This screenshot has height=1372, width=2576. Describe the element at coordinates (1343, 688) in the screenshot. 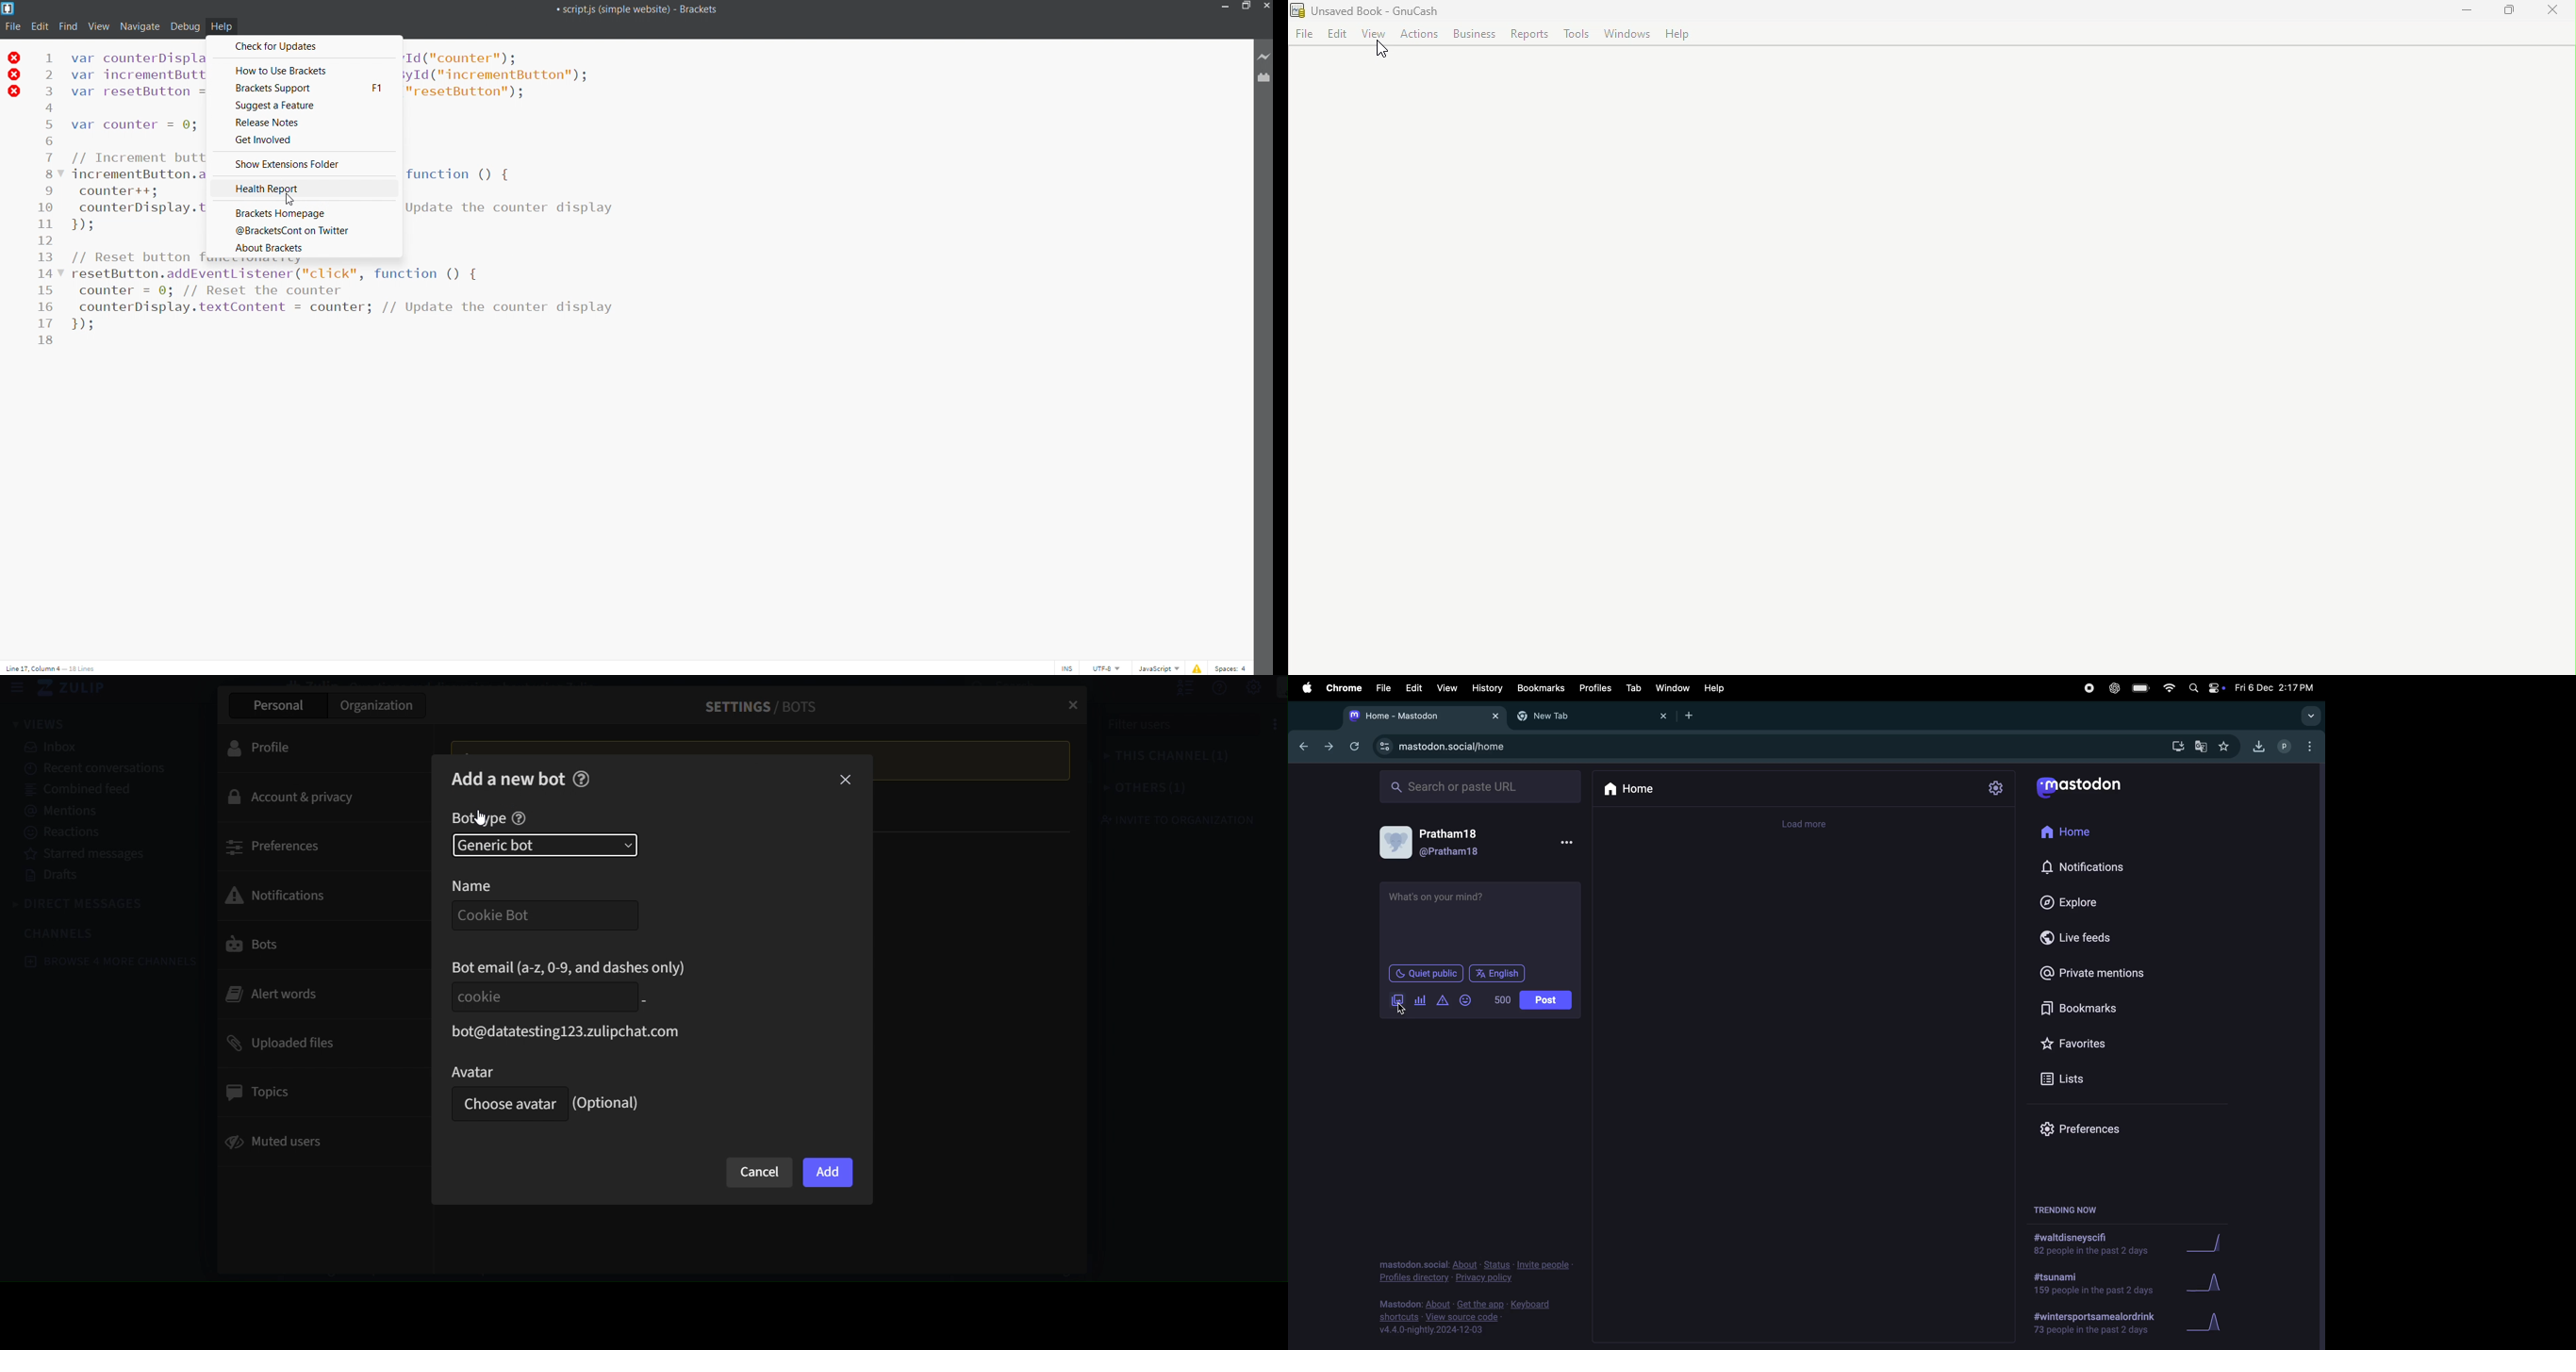

I see `chrome` at that location.